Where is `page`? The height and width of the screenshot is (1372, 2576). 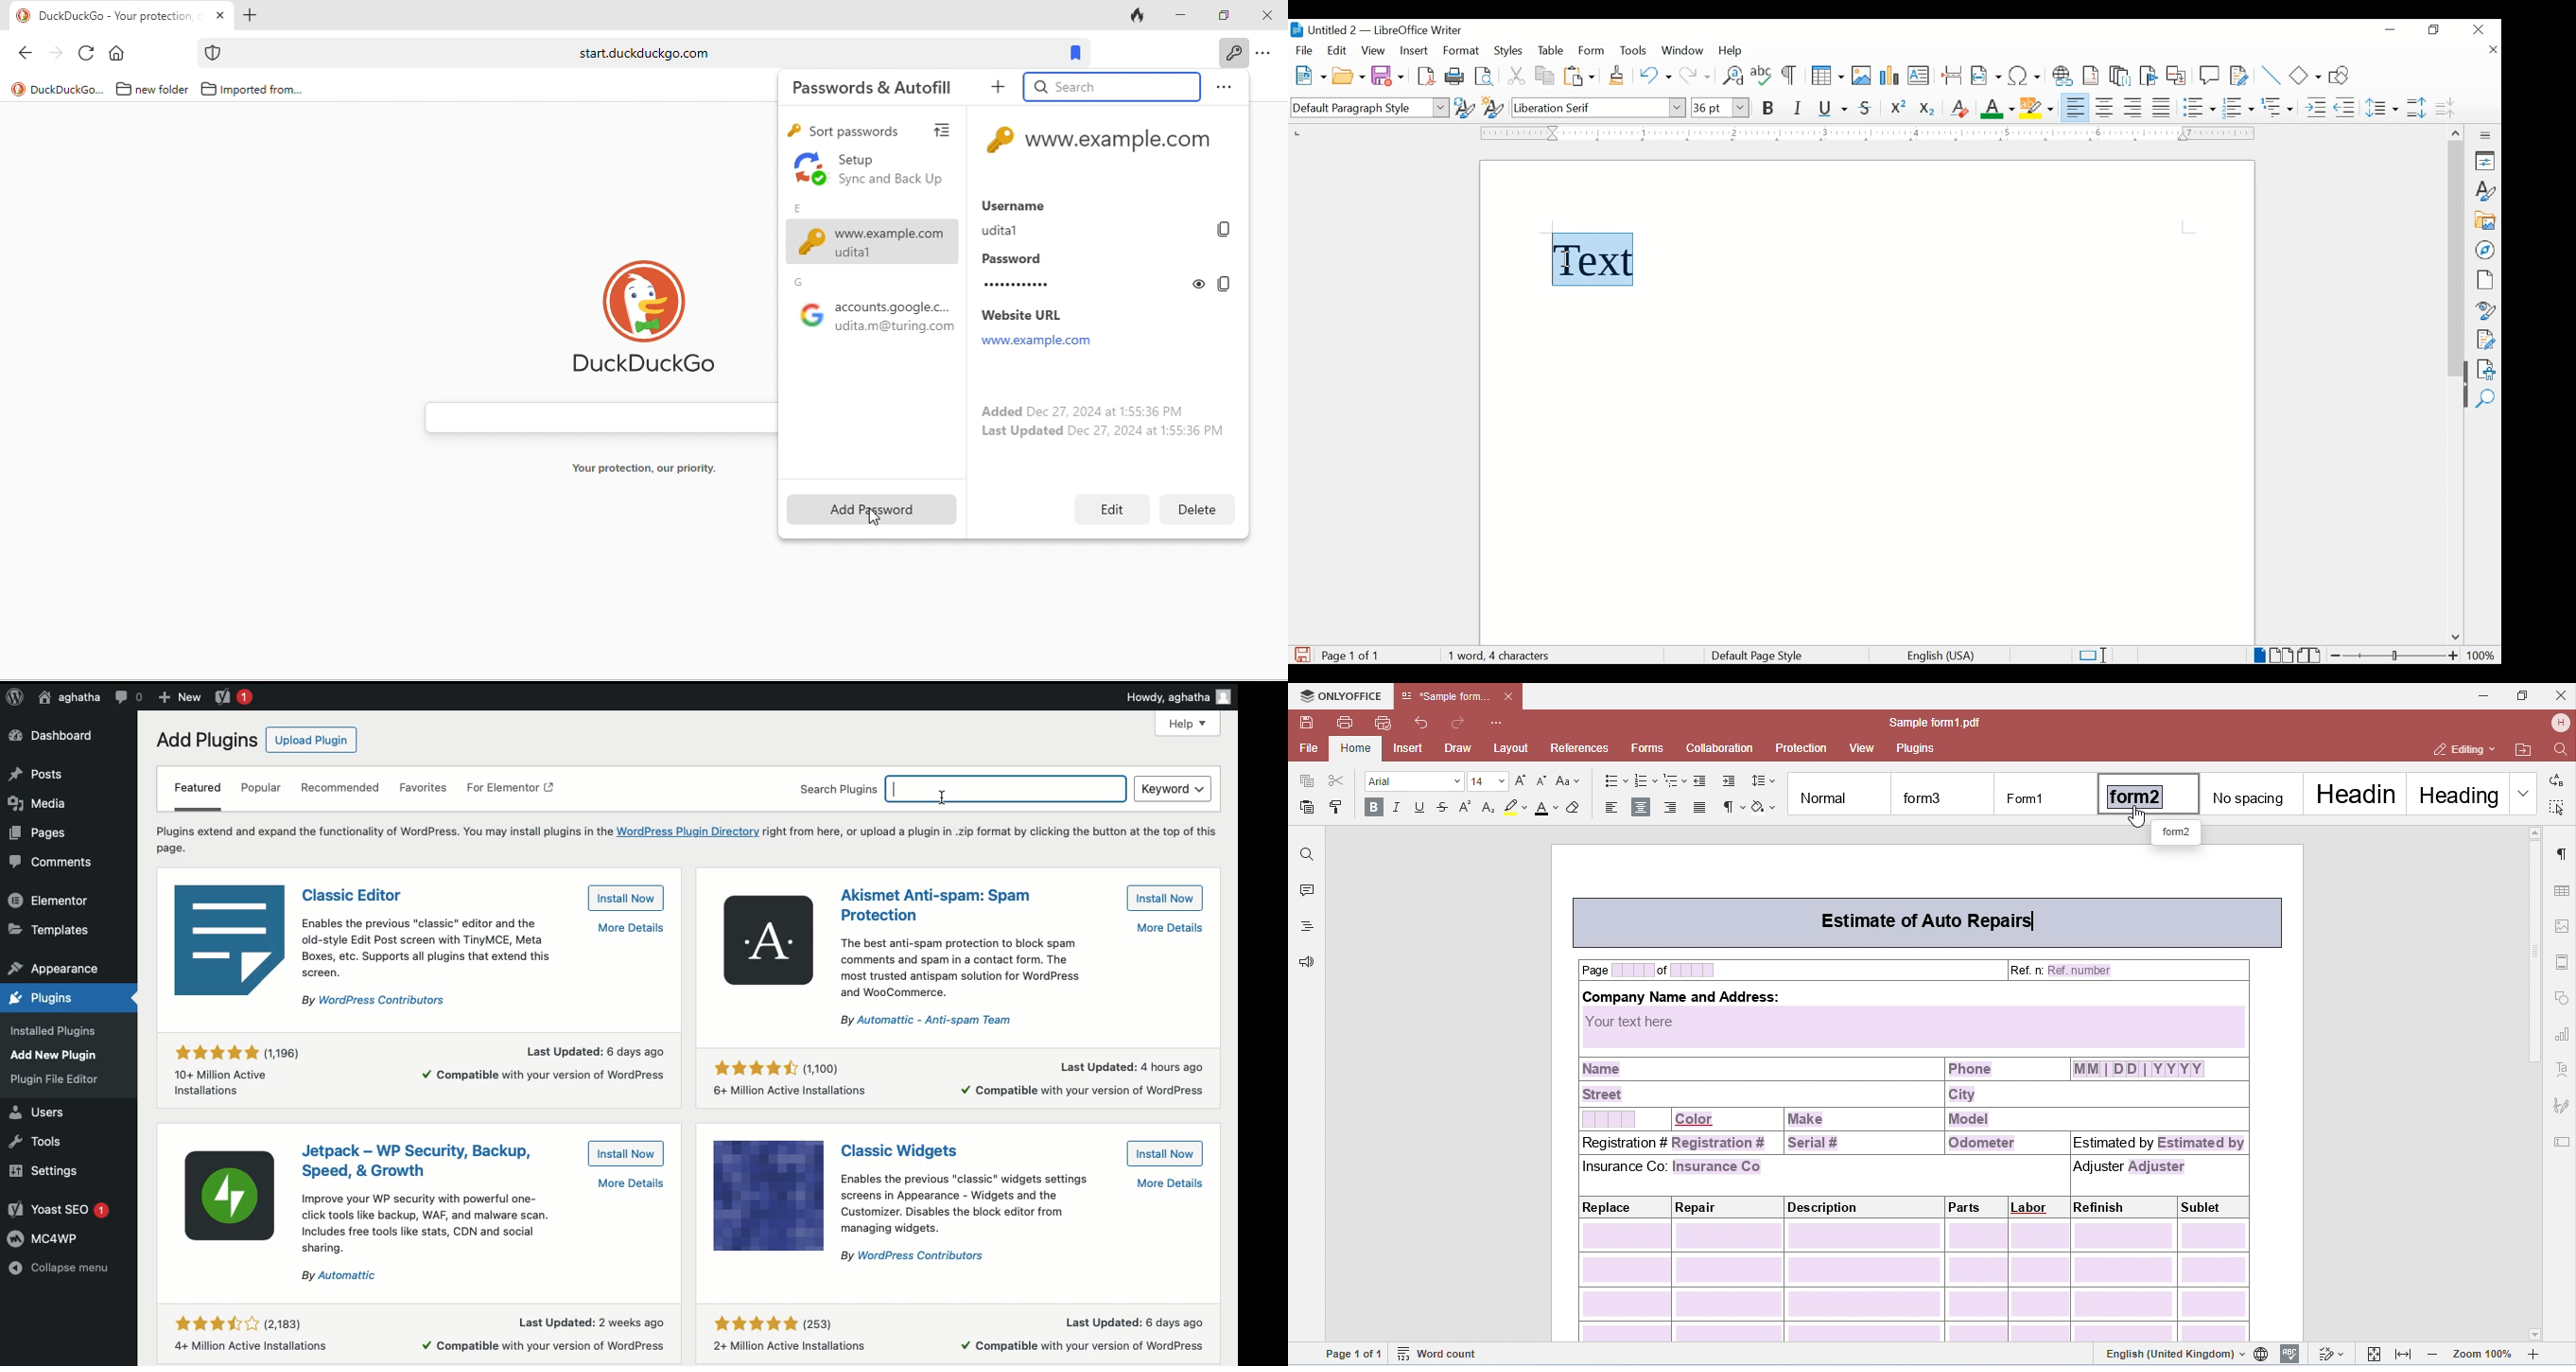 page is located at coordinates (2485, 280).